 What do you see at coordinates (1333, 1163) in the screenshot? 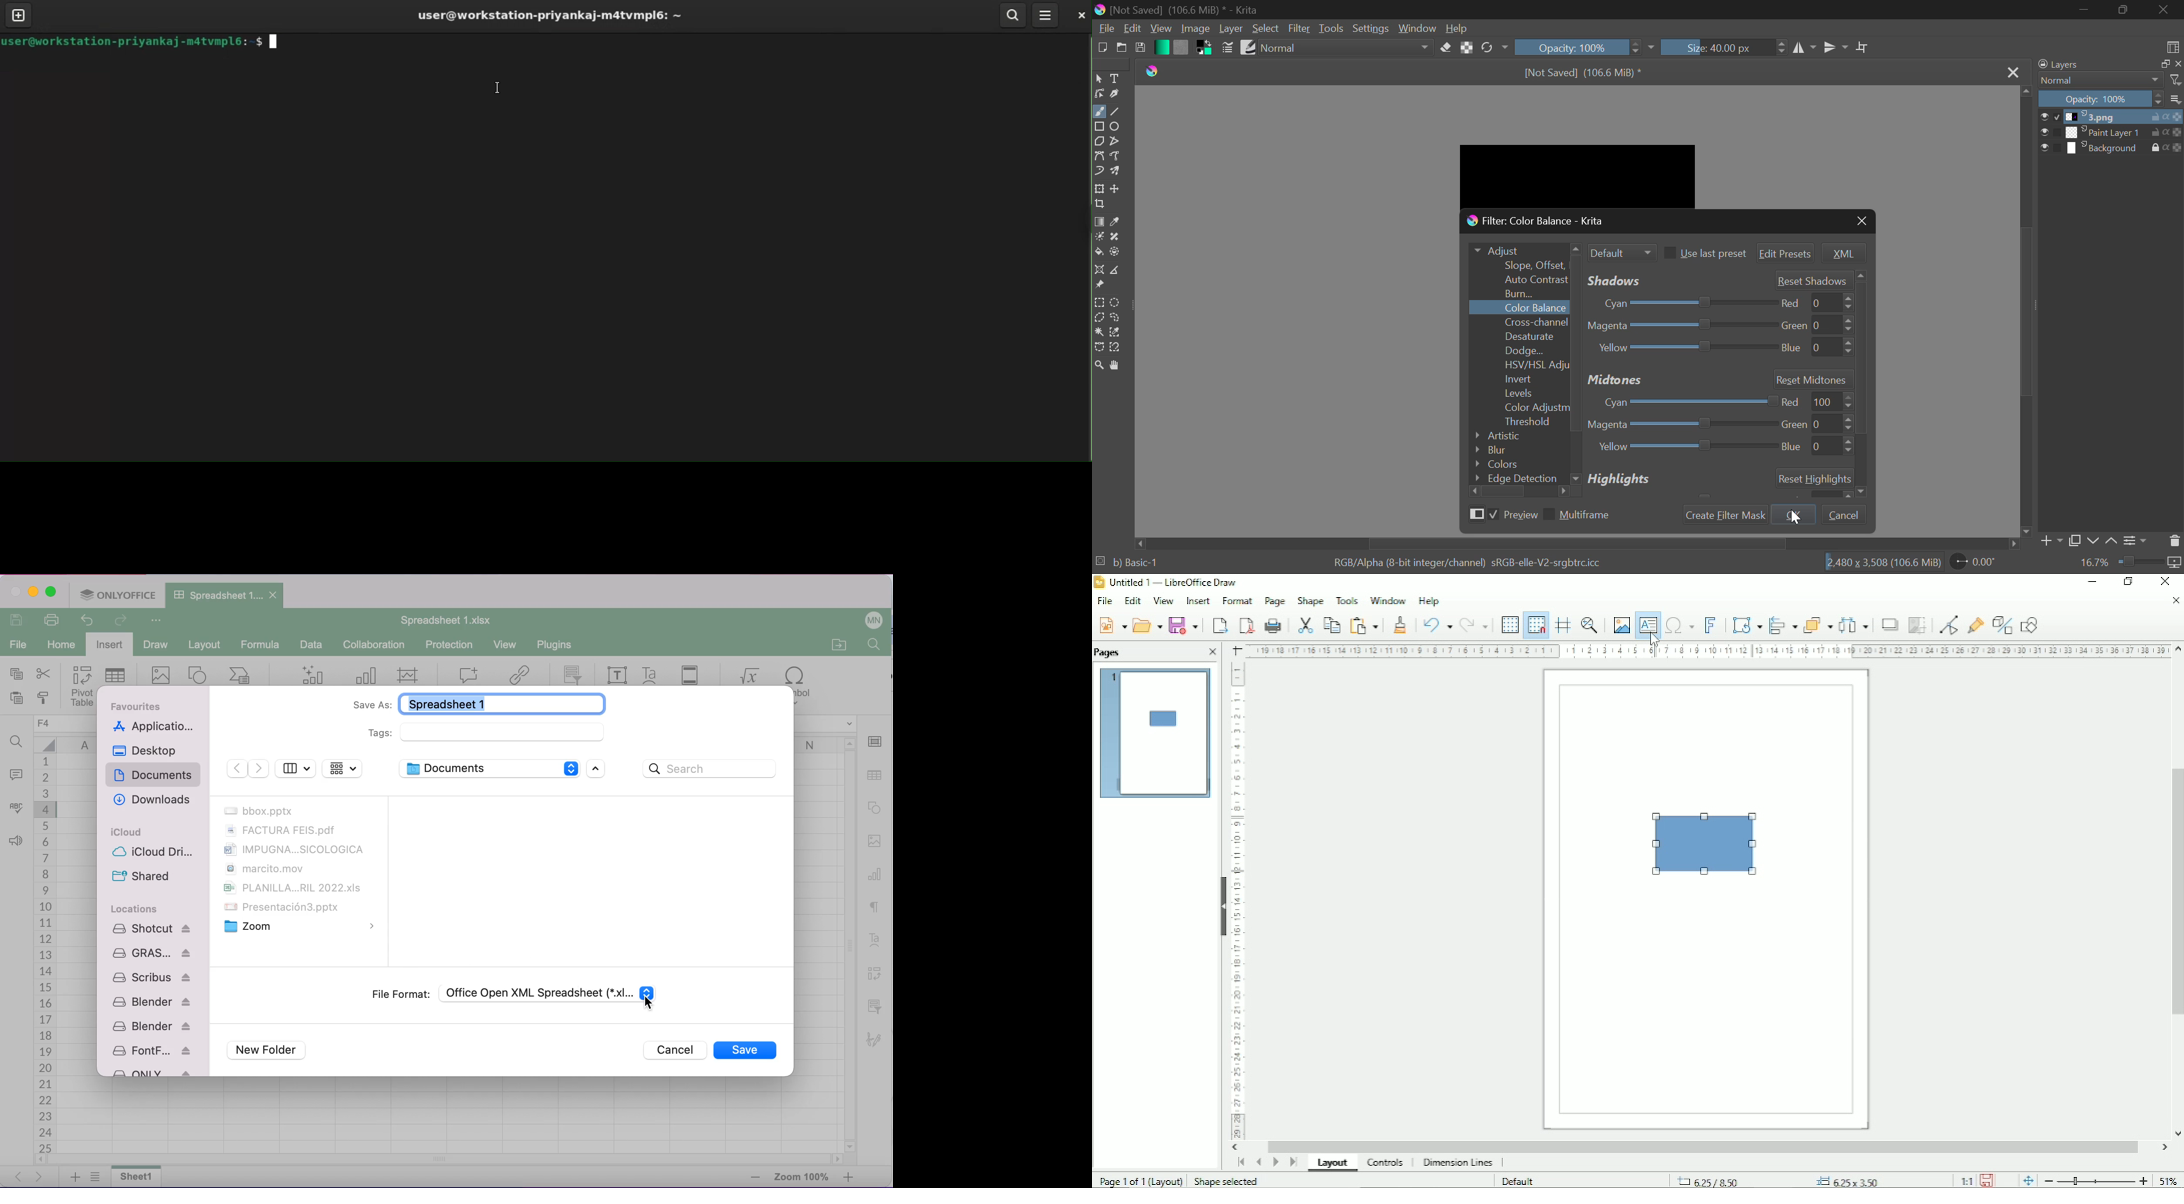
I see `Layout` at bounding box center [1333, 1163].